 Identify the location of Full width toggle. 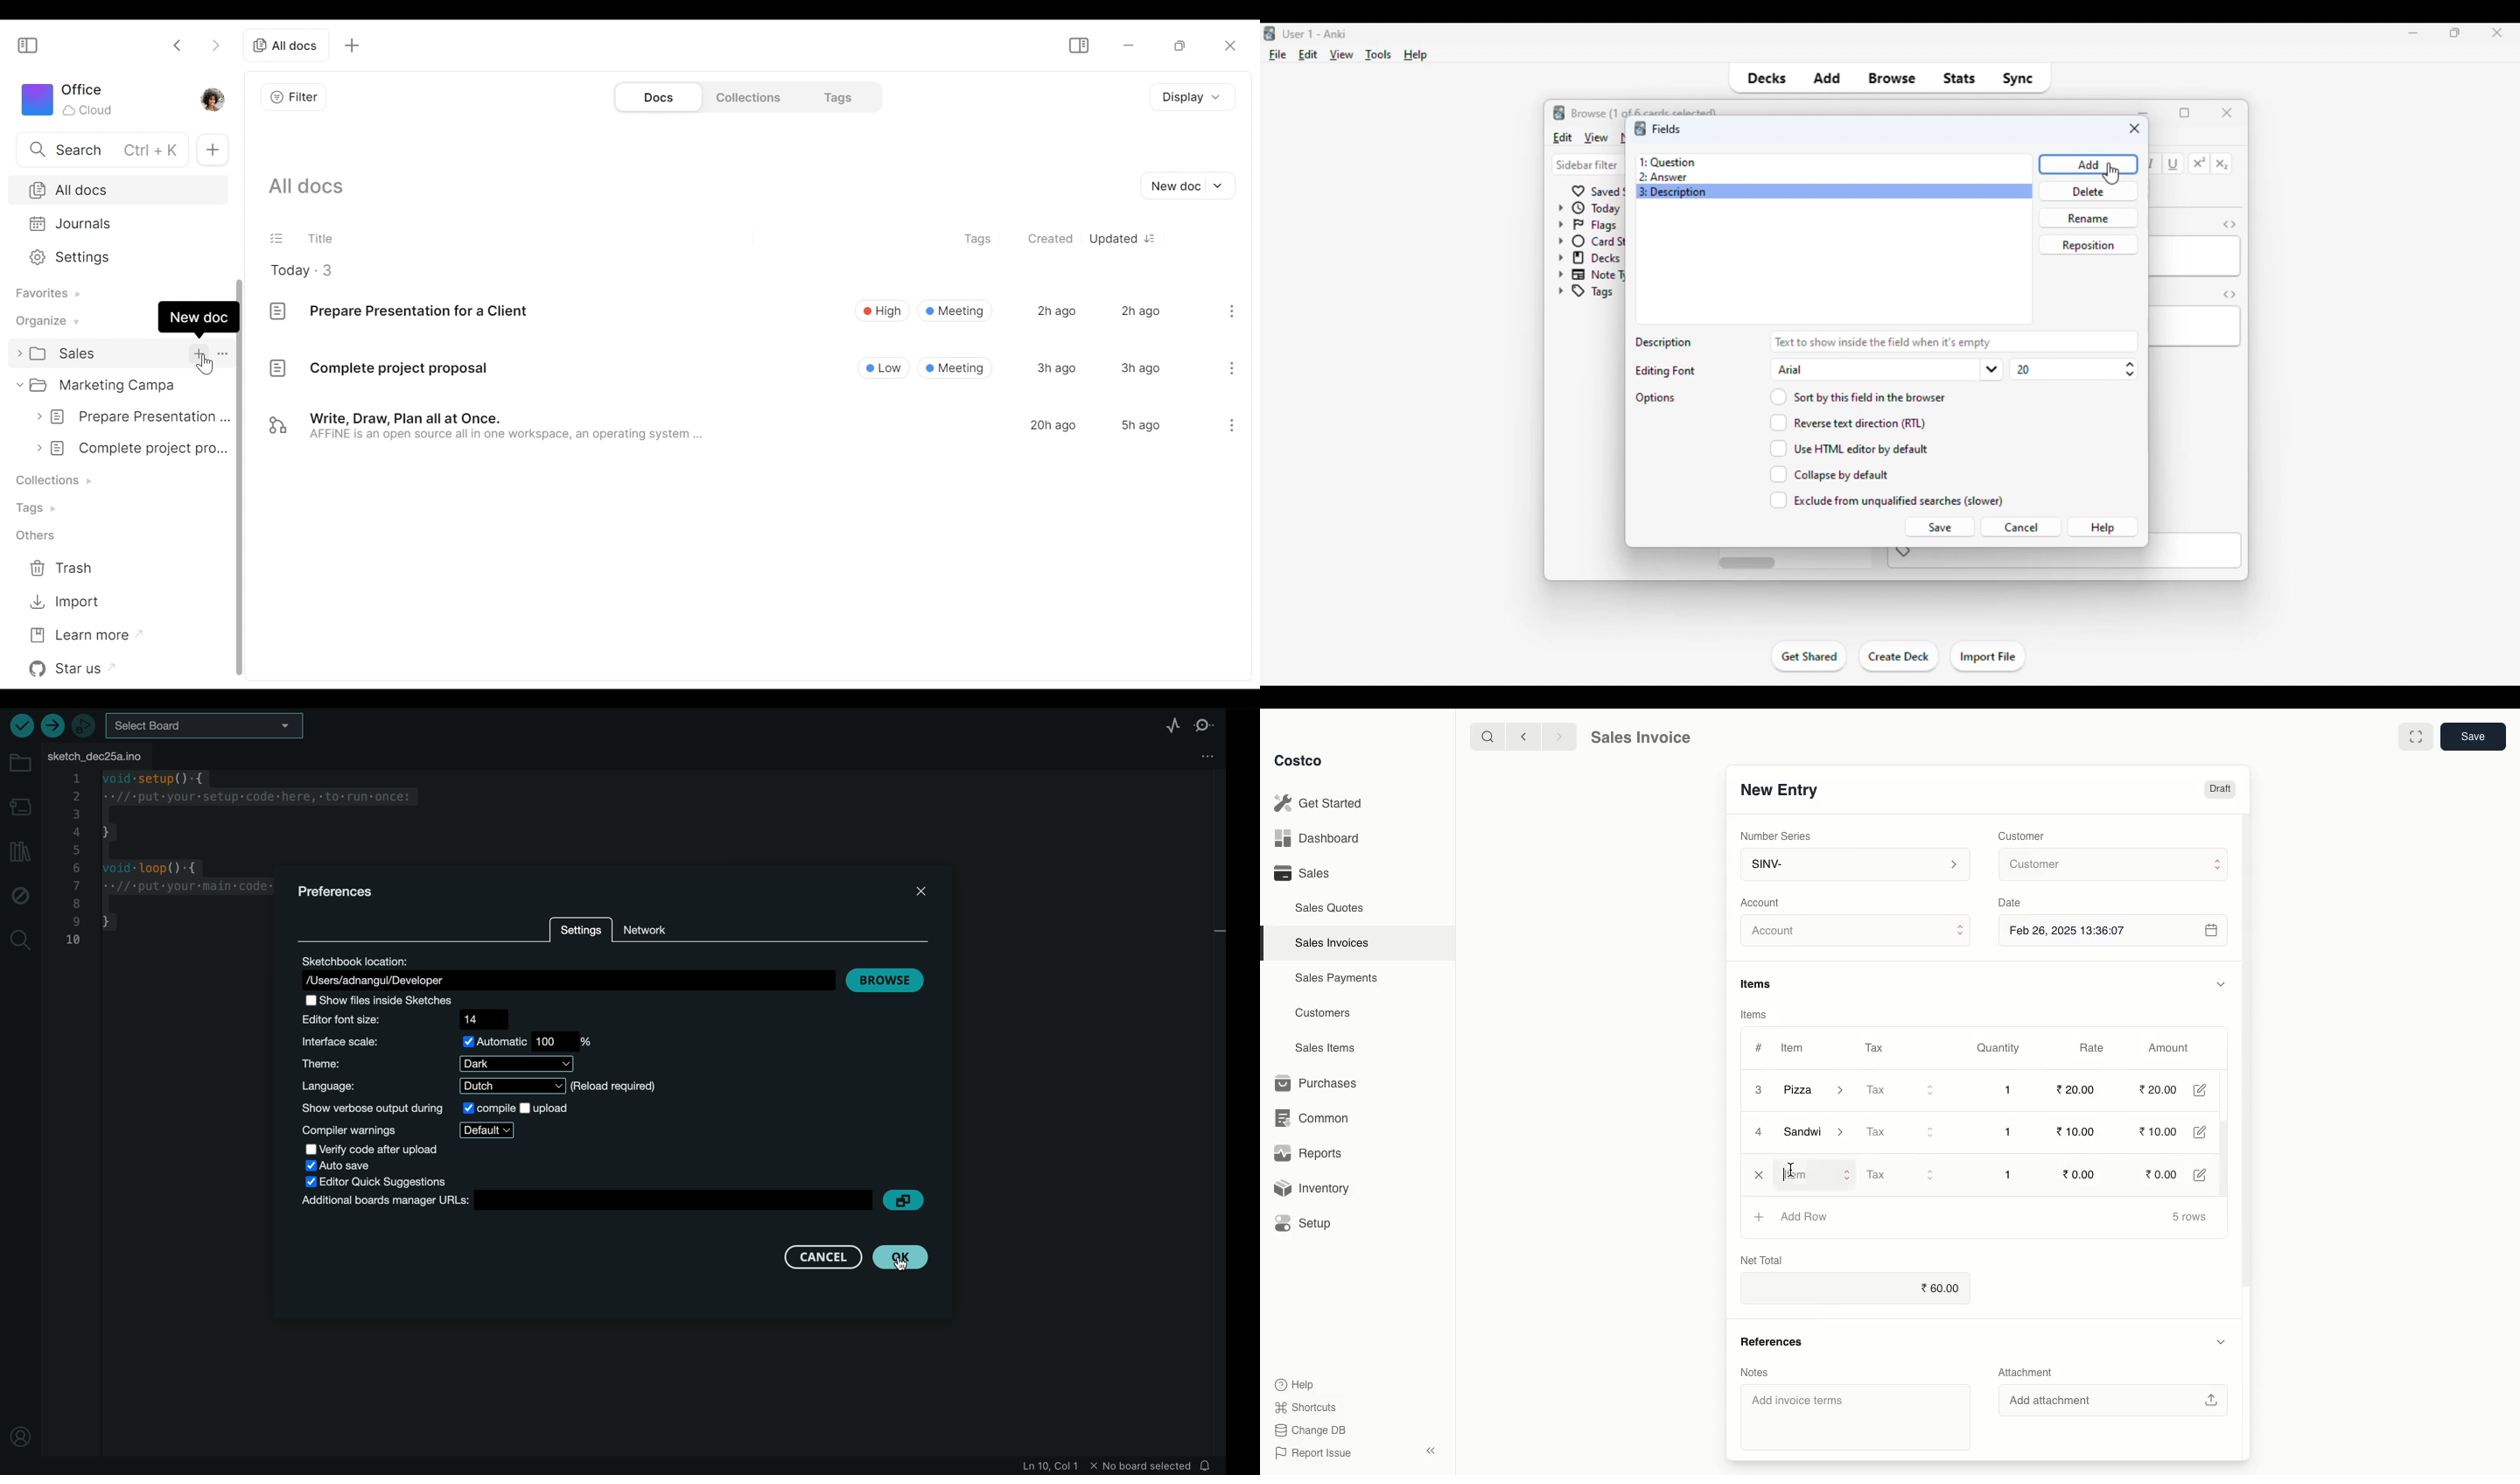
(2414, 738).